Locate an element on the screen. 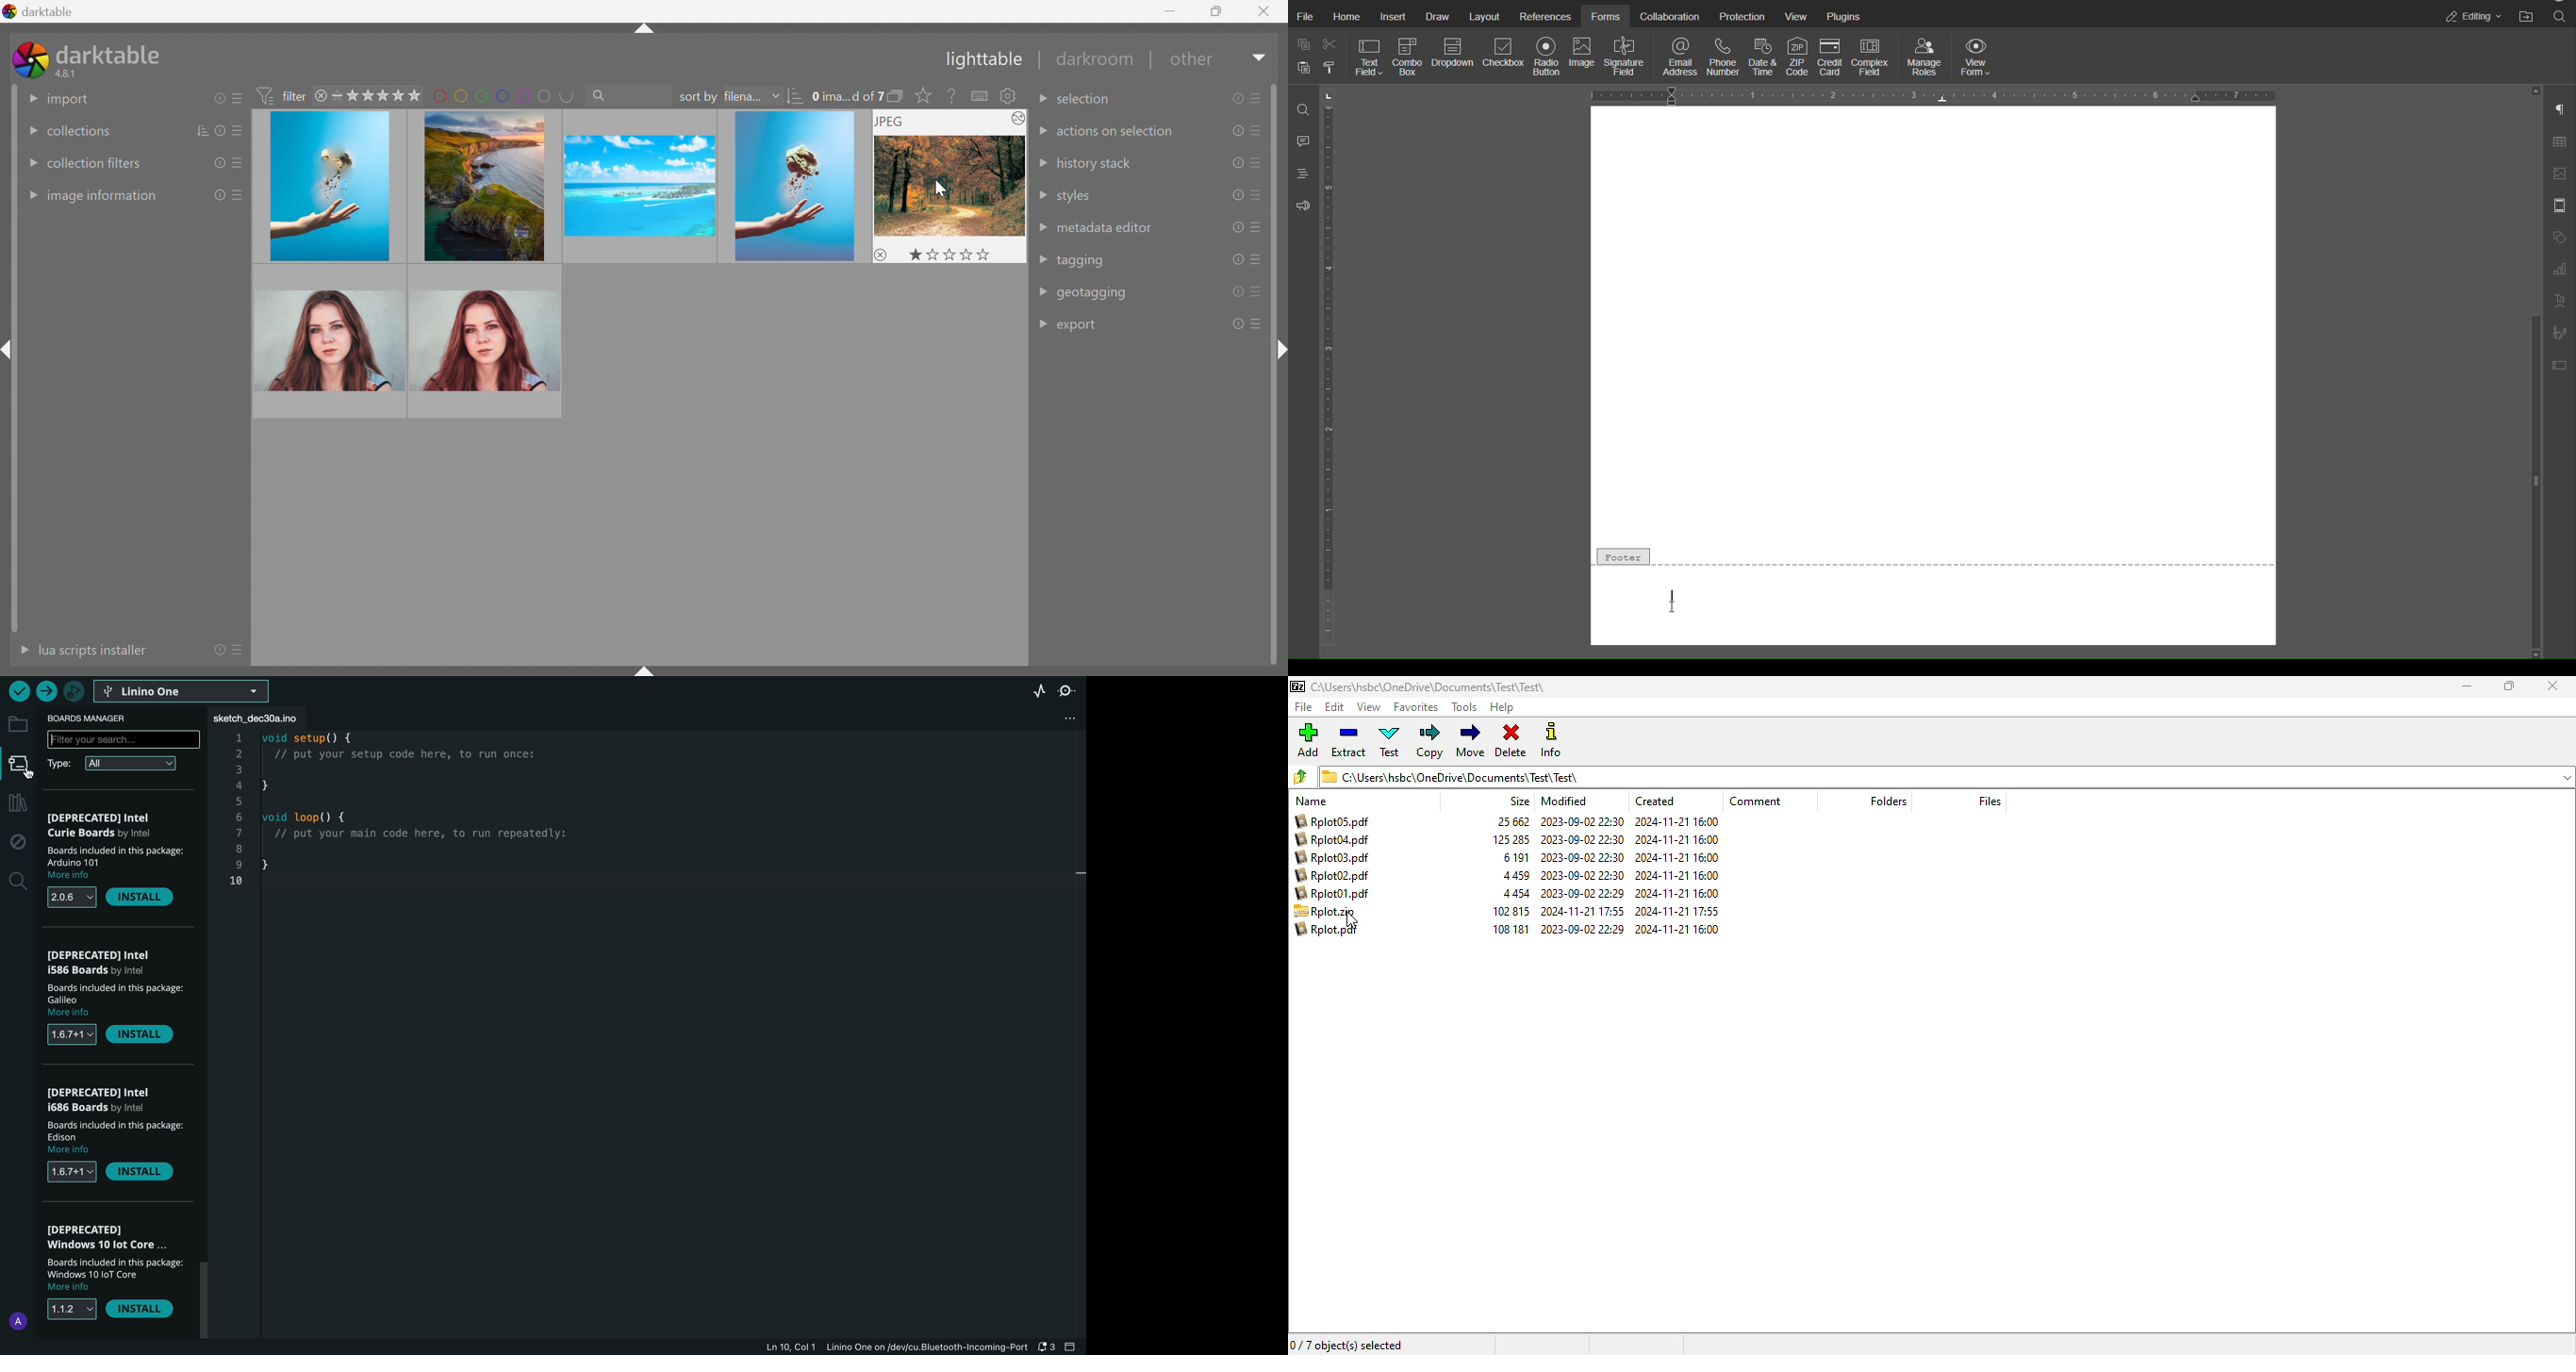 This screenshot has height=1372, width=2576. shift+ctrl+t is located at coordinates (643, 31).